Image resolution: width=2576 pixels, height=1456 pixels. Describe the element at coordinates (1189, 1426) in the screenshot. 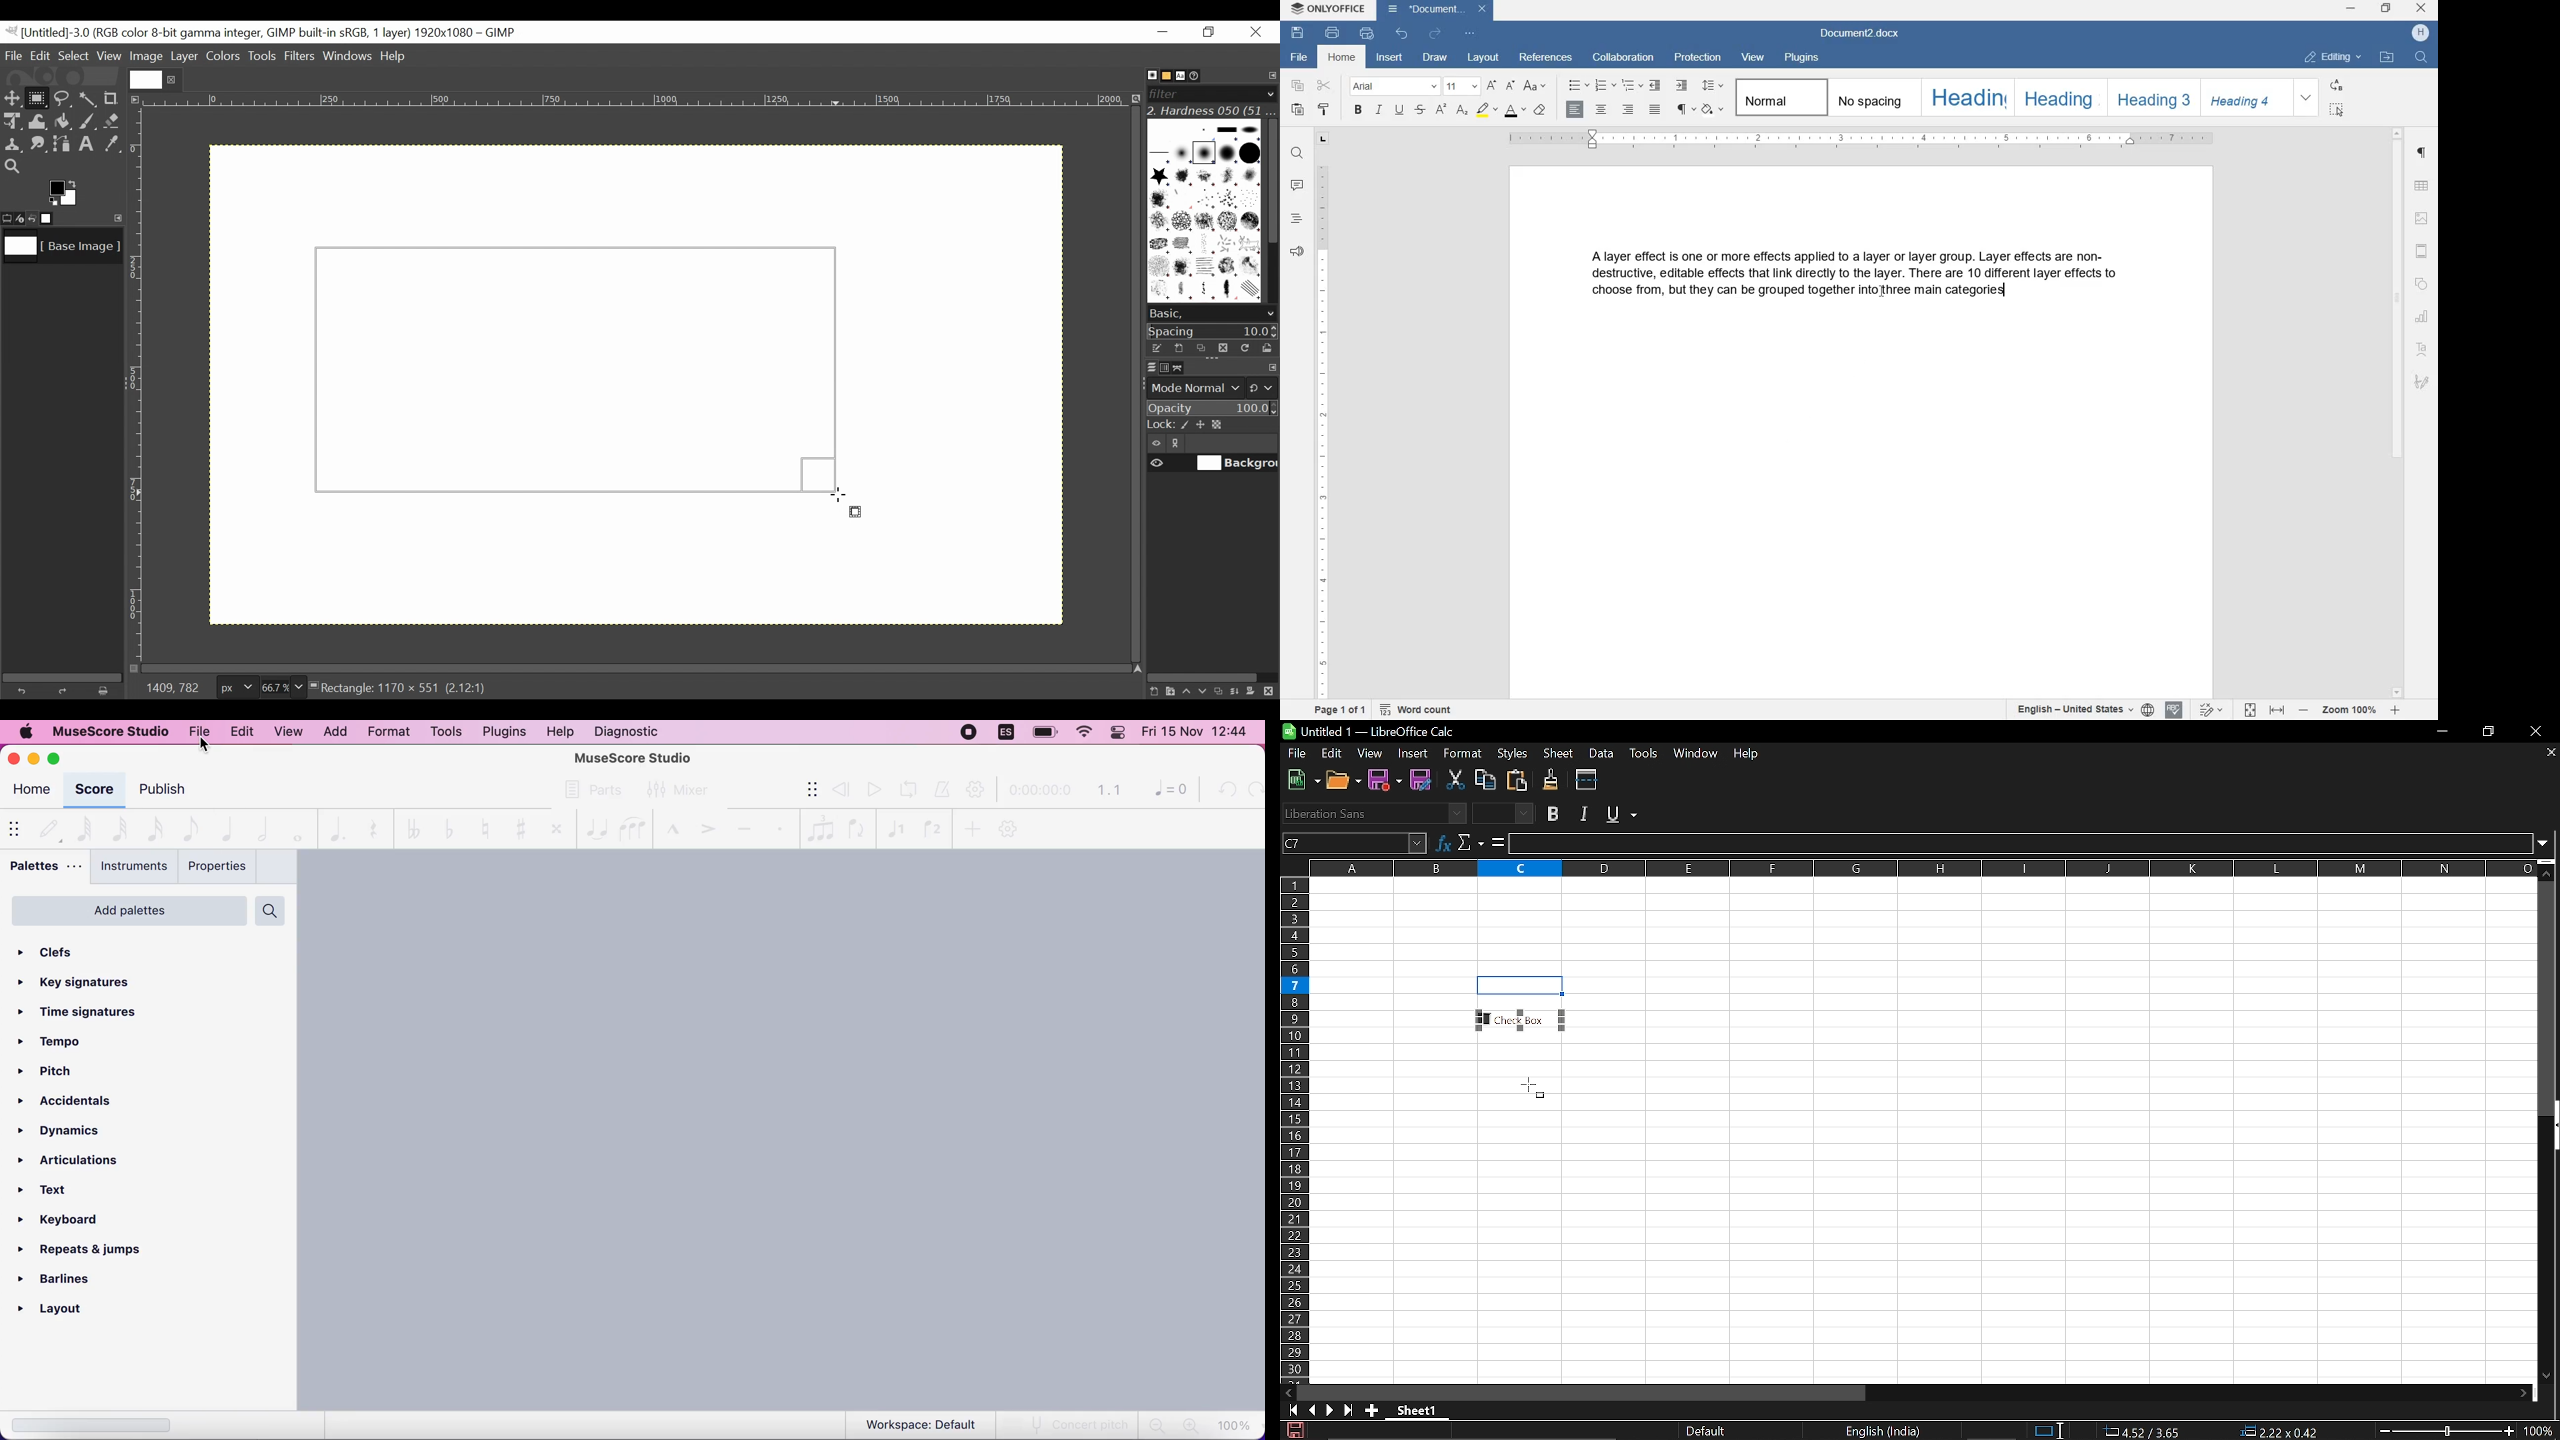

I see `zoom in` at that location.